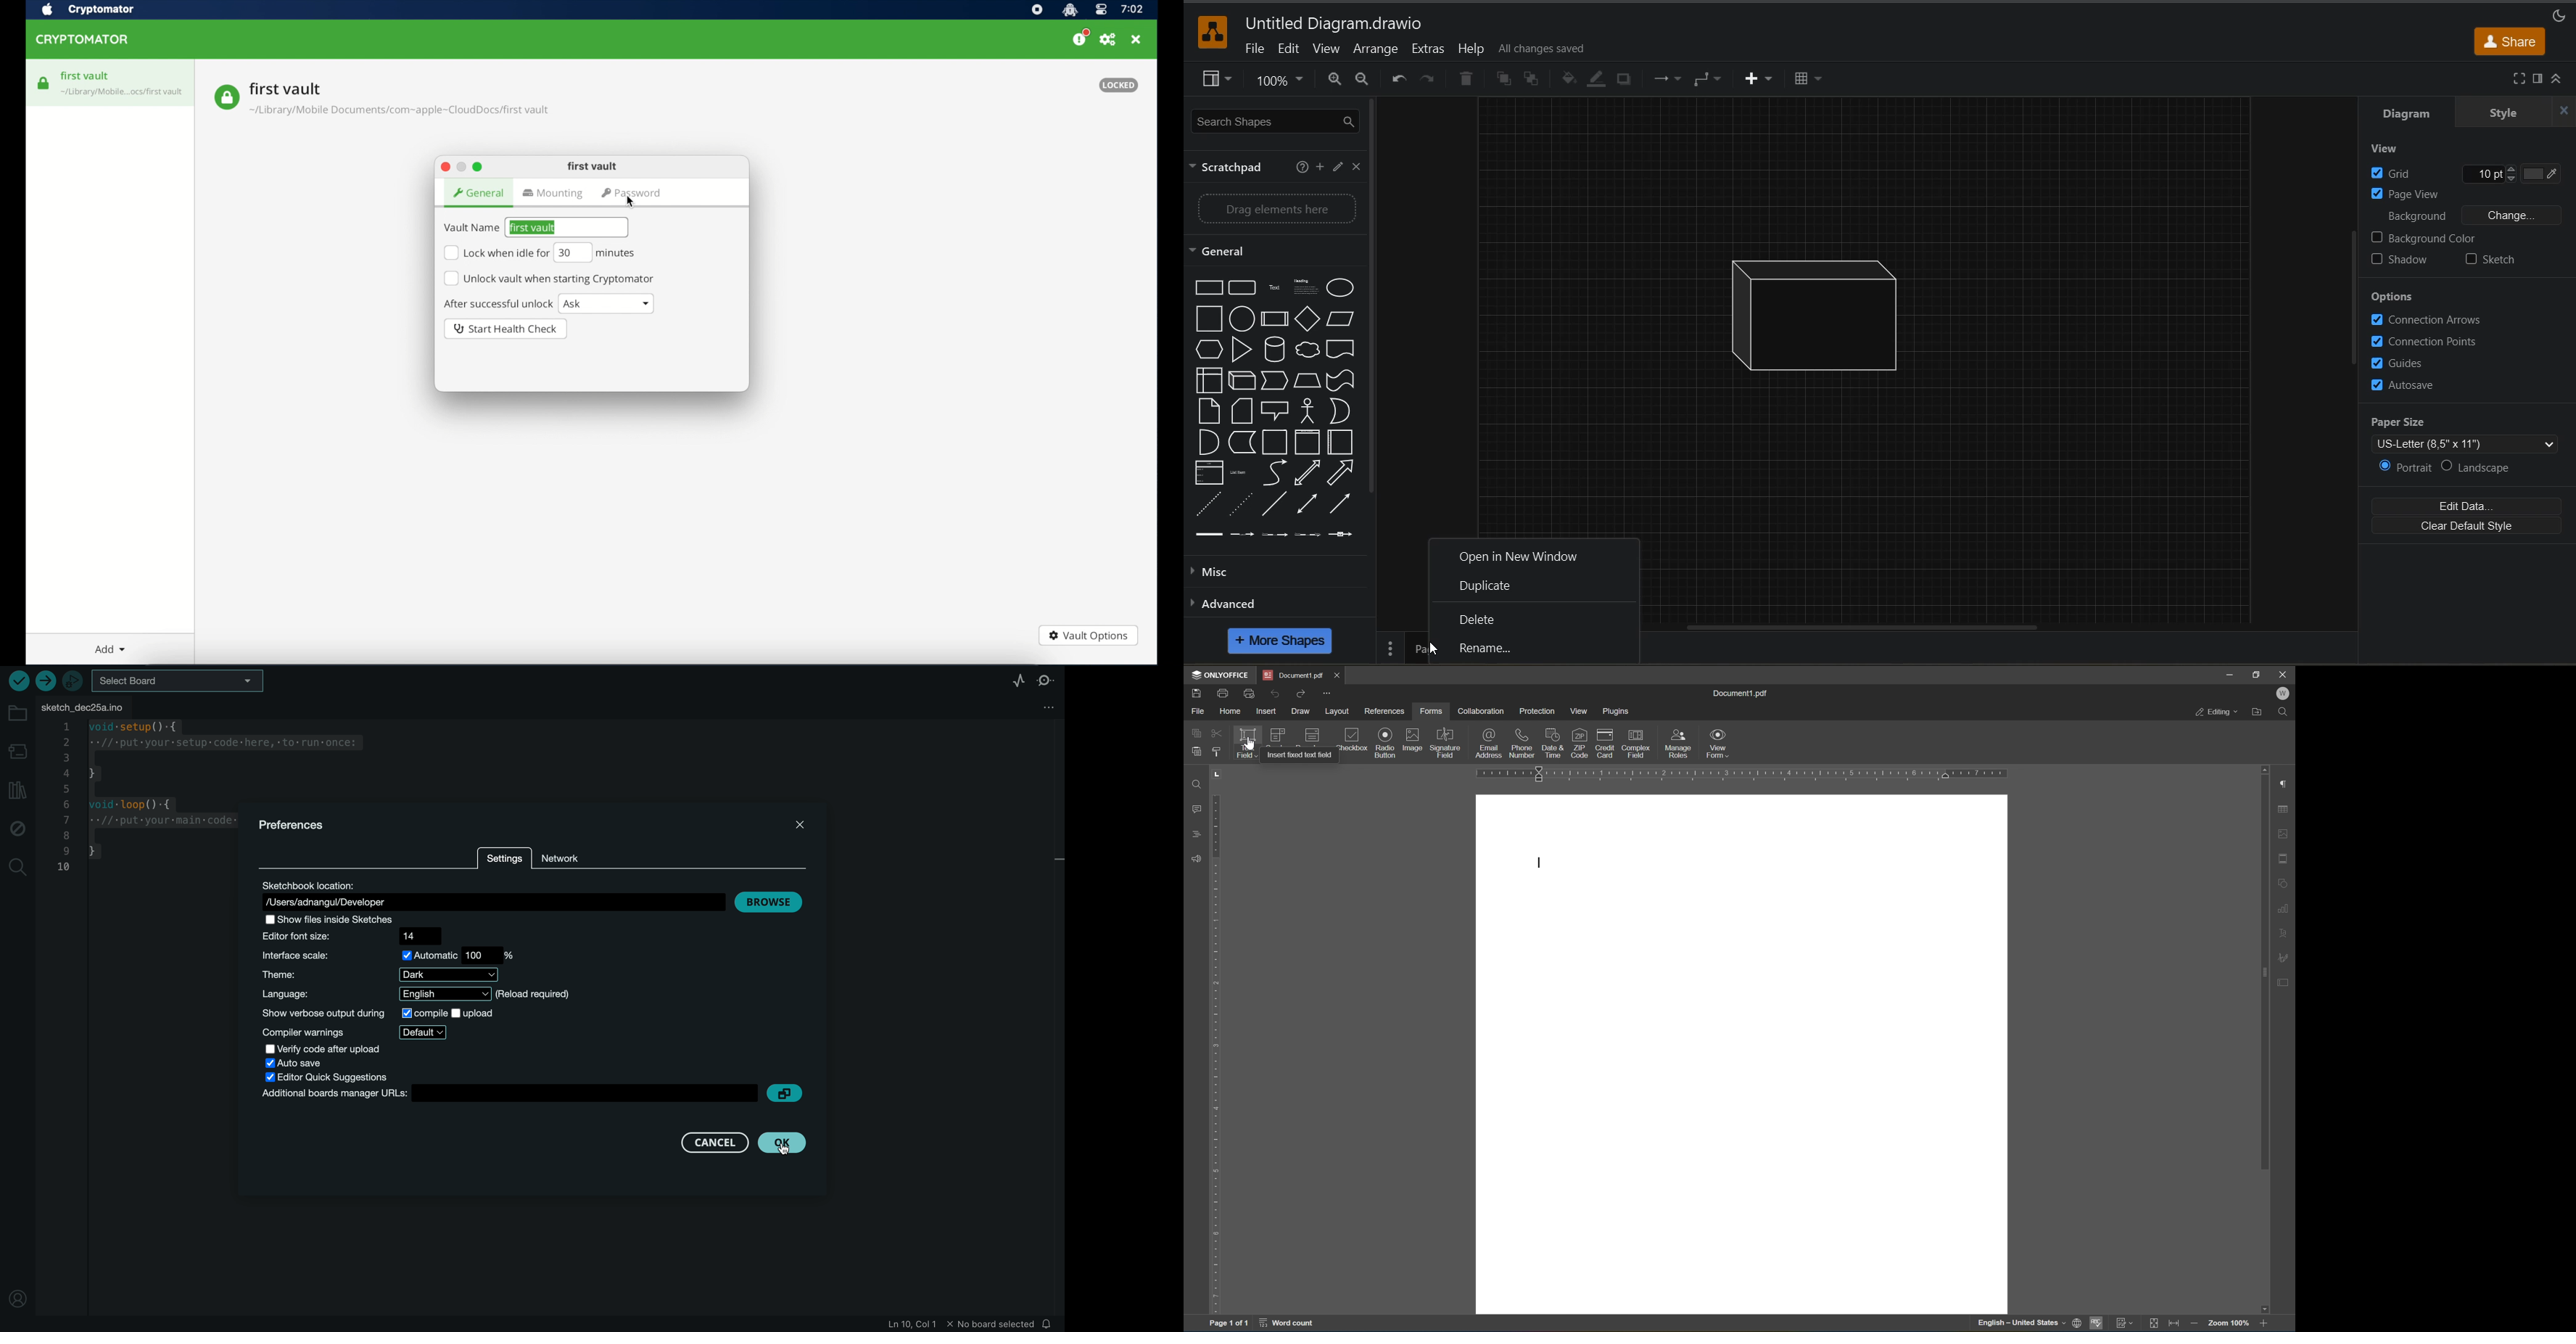 The width and height of the screenshot is (2576, 1344). I want to click on to back, so click(1534, 80).